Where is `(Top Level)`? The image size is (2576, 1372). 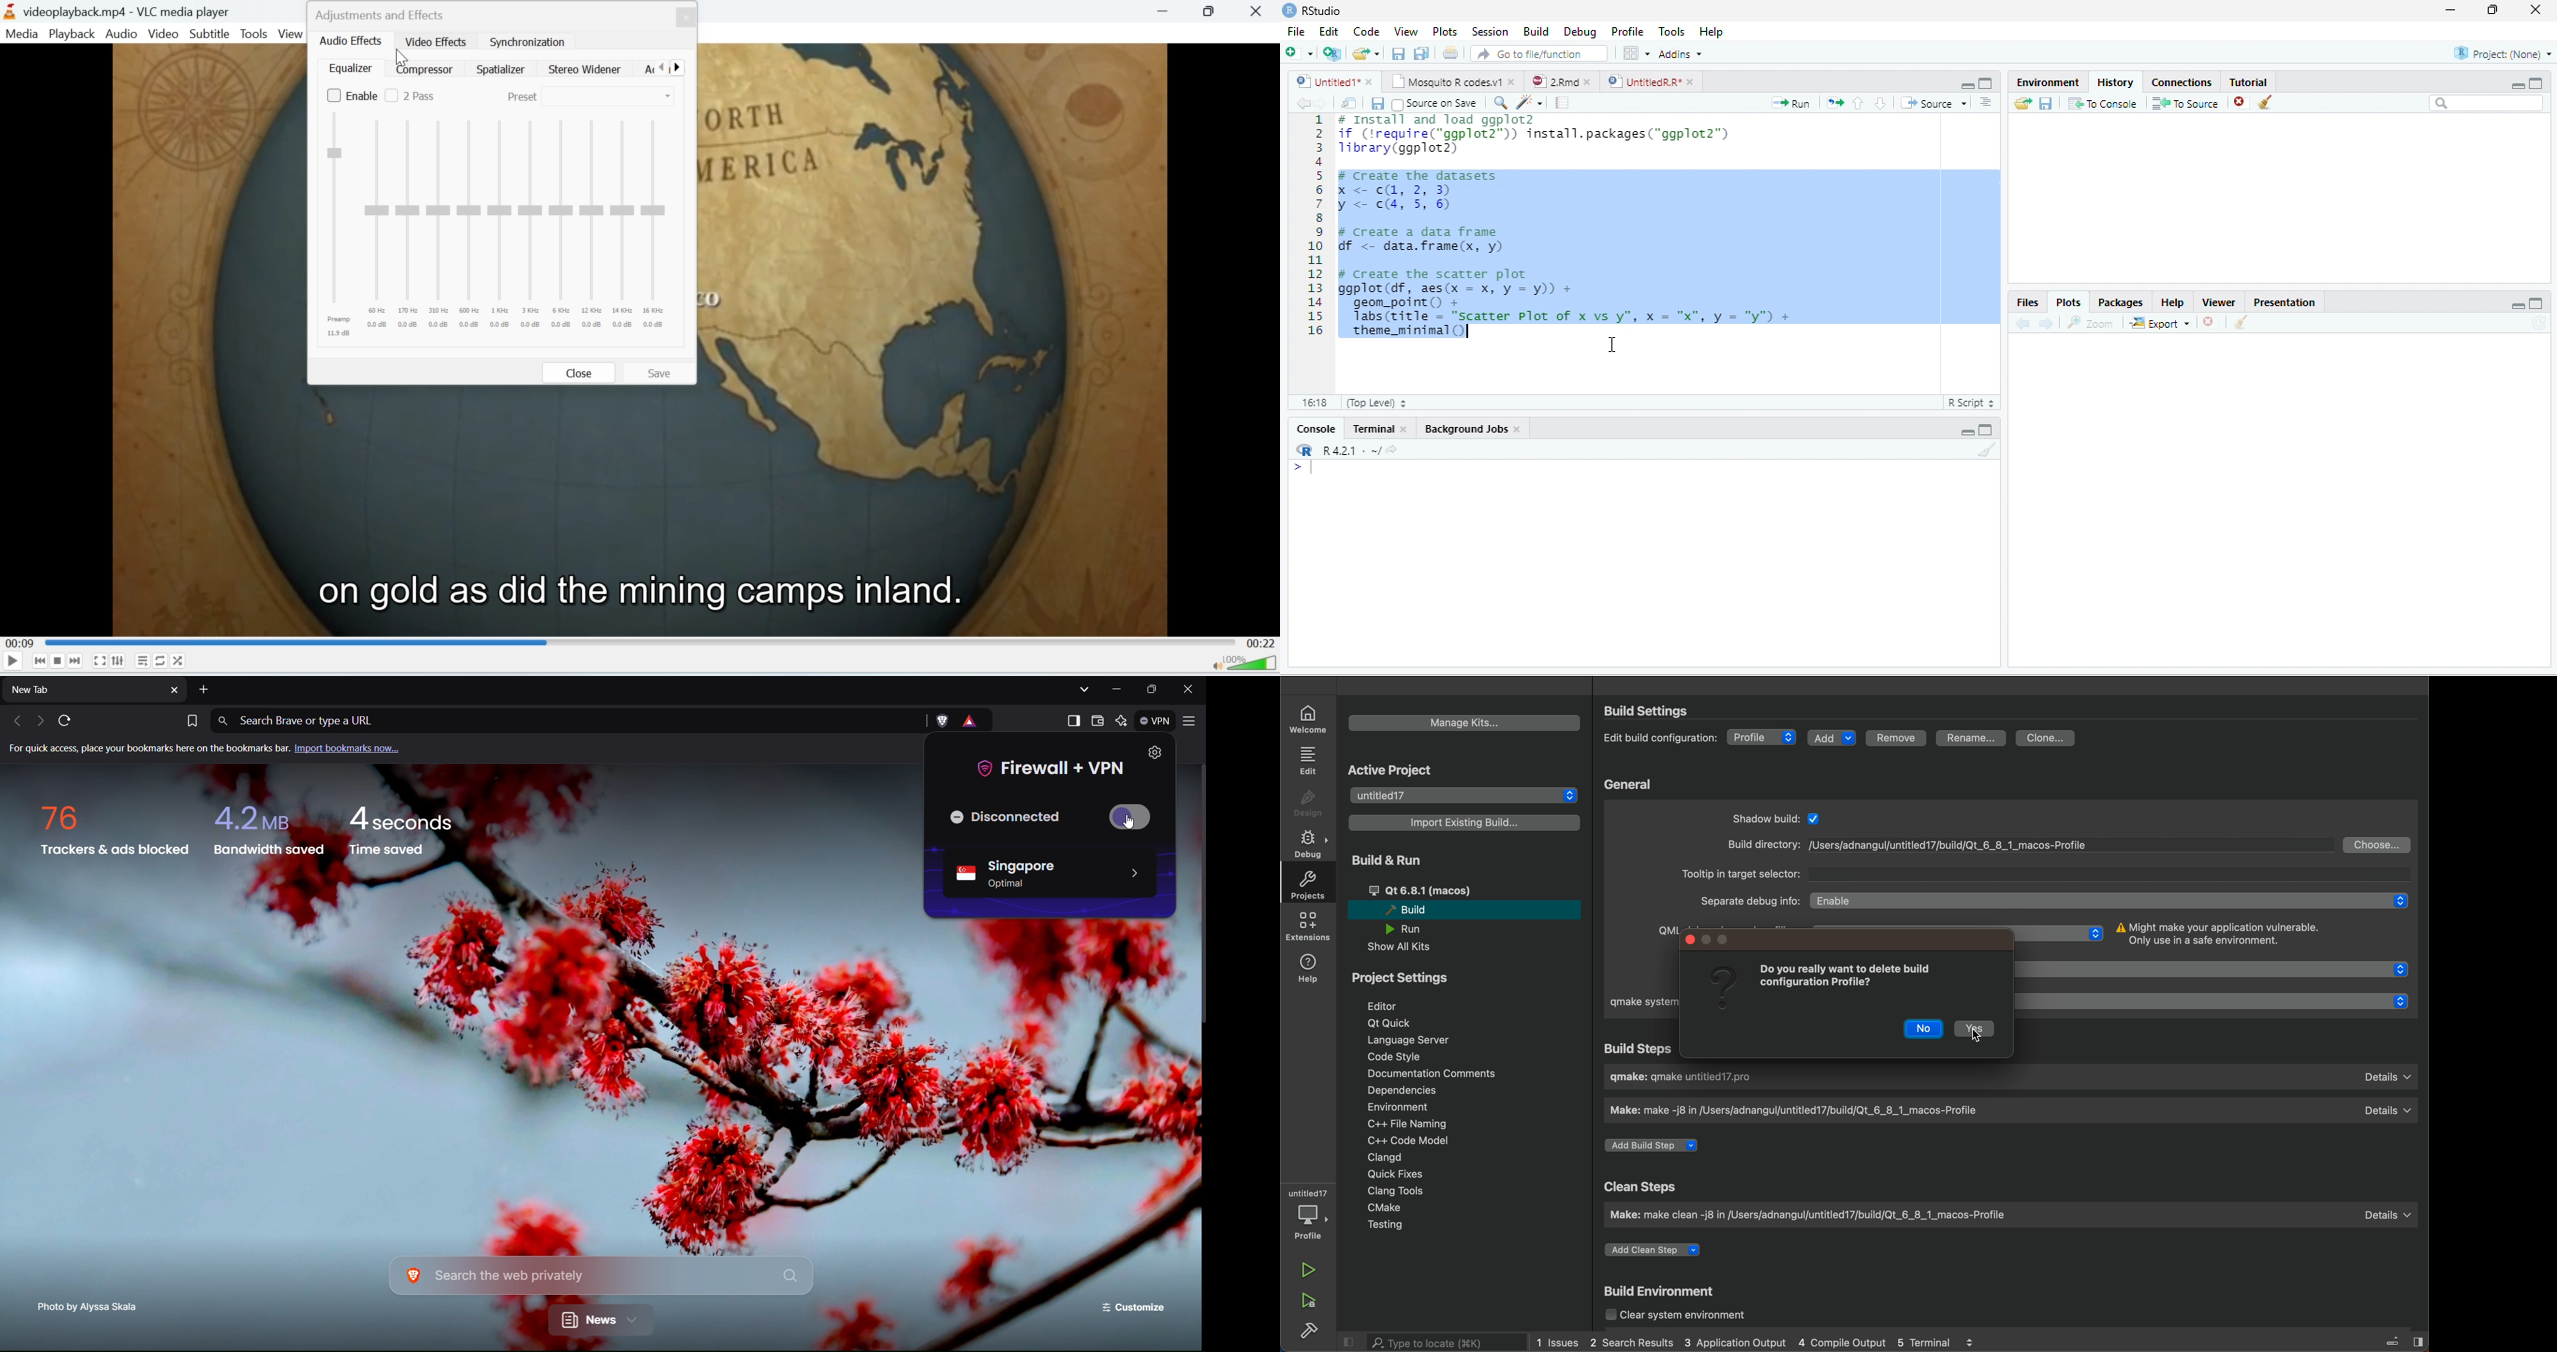 (Top Level) is located at coordinates (1375, 402).